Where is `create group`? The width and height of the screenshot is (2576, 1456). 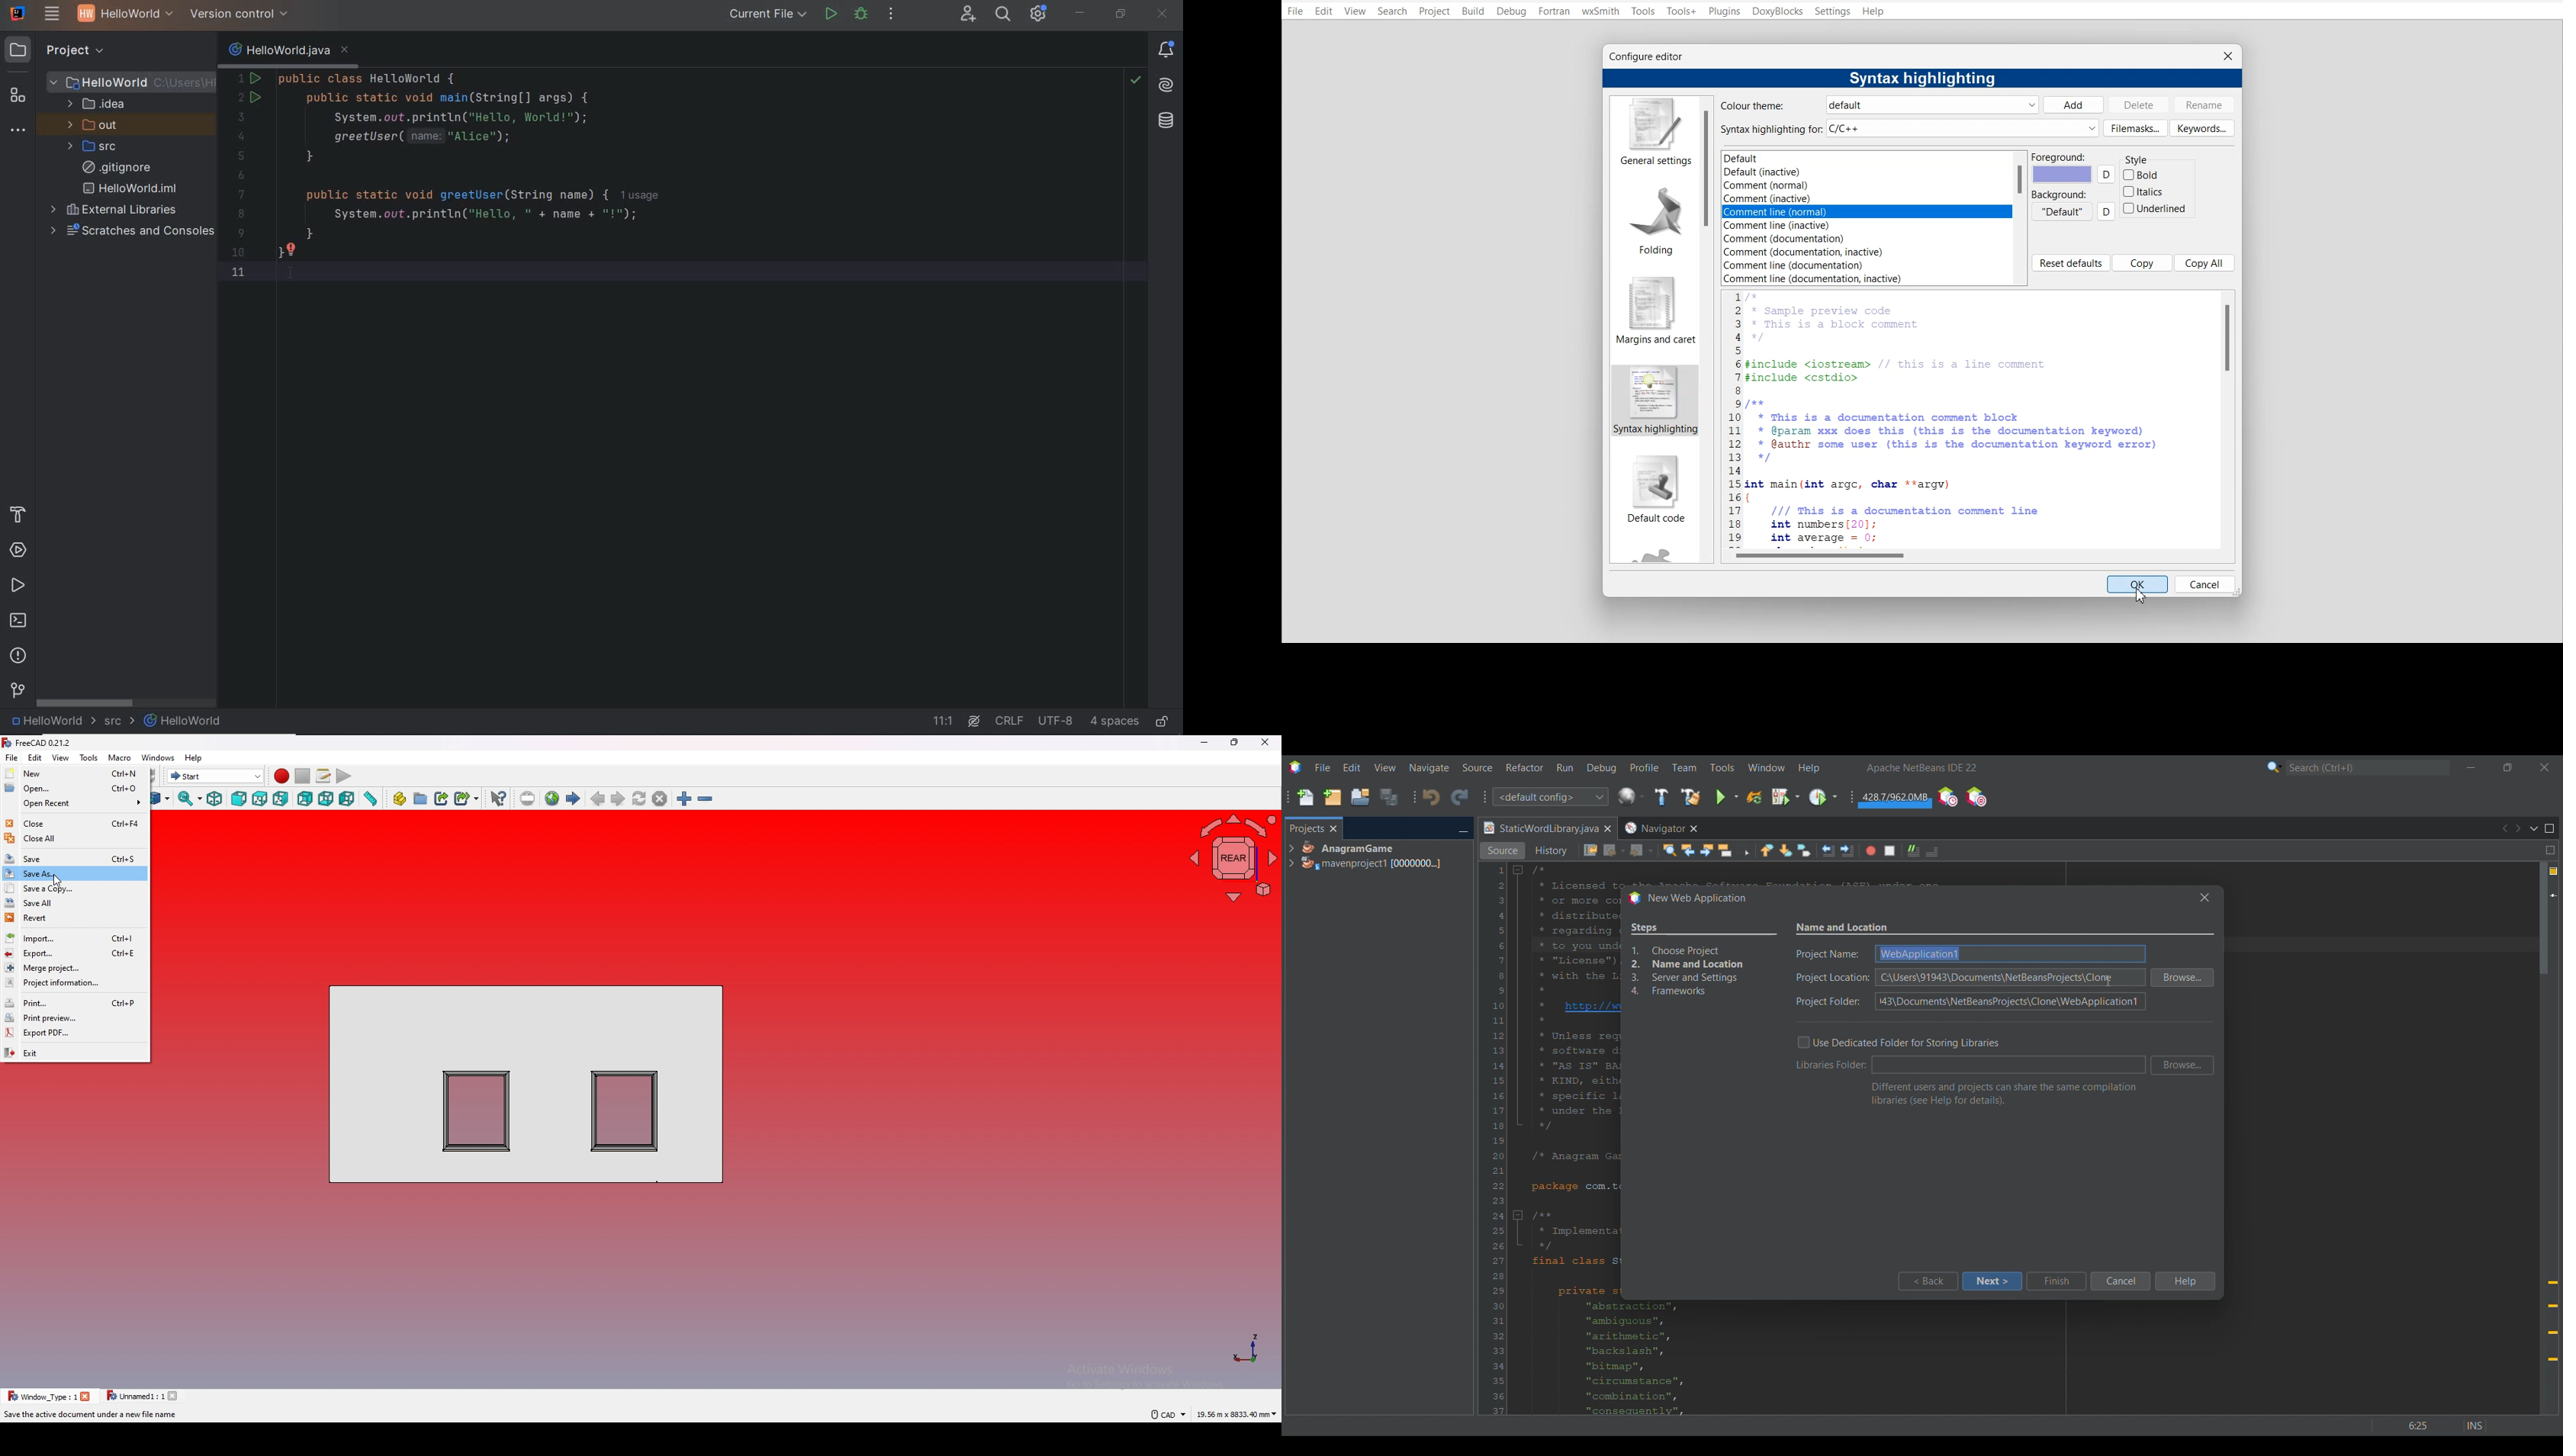
create group is located at coordinates (420, 799).